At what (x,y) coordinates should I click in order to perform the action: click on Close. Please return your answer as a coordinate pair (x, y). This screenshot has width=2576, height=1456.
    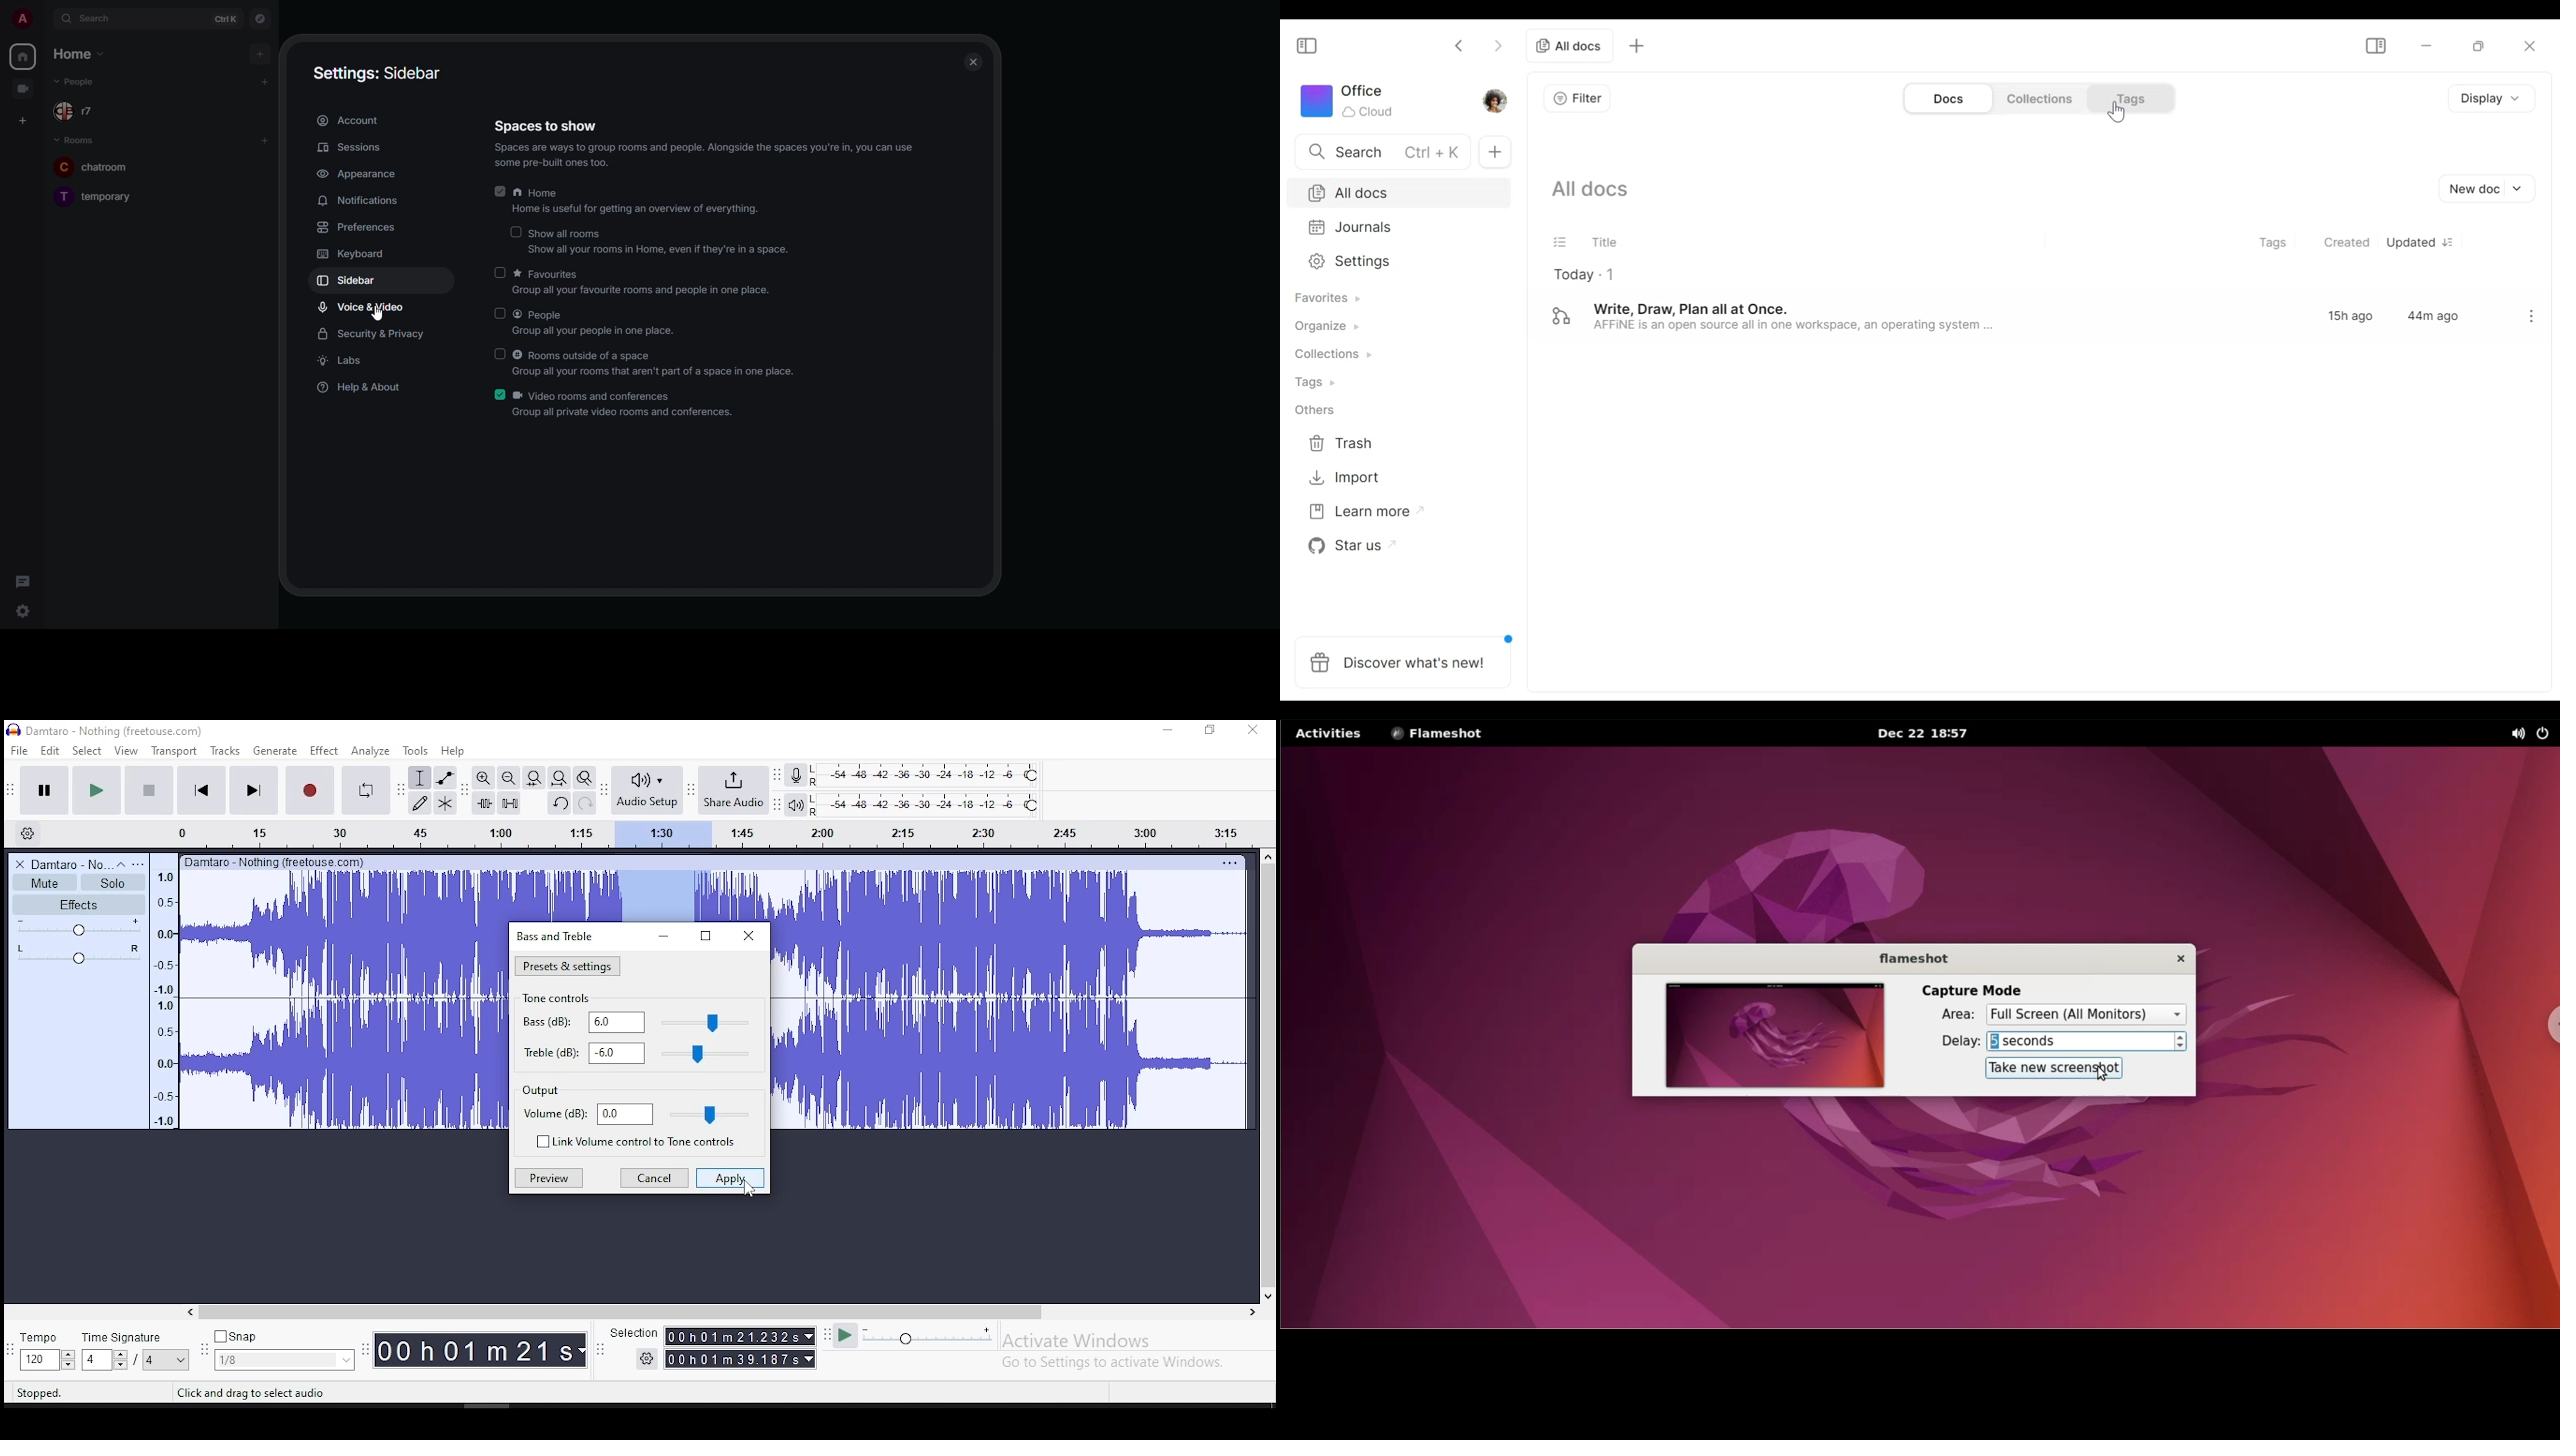
    Looking at the image, I should click on (2531, 45).